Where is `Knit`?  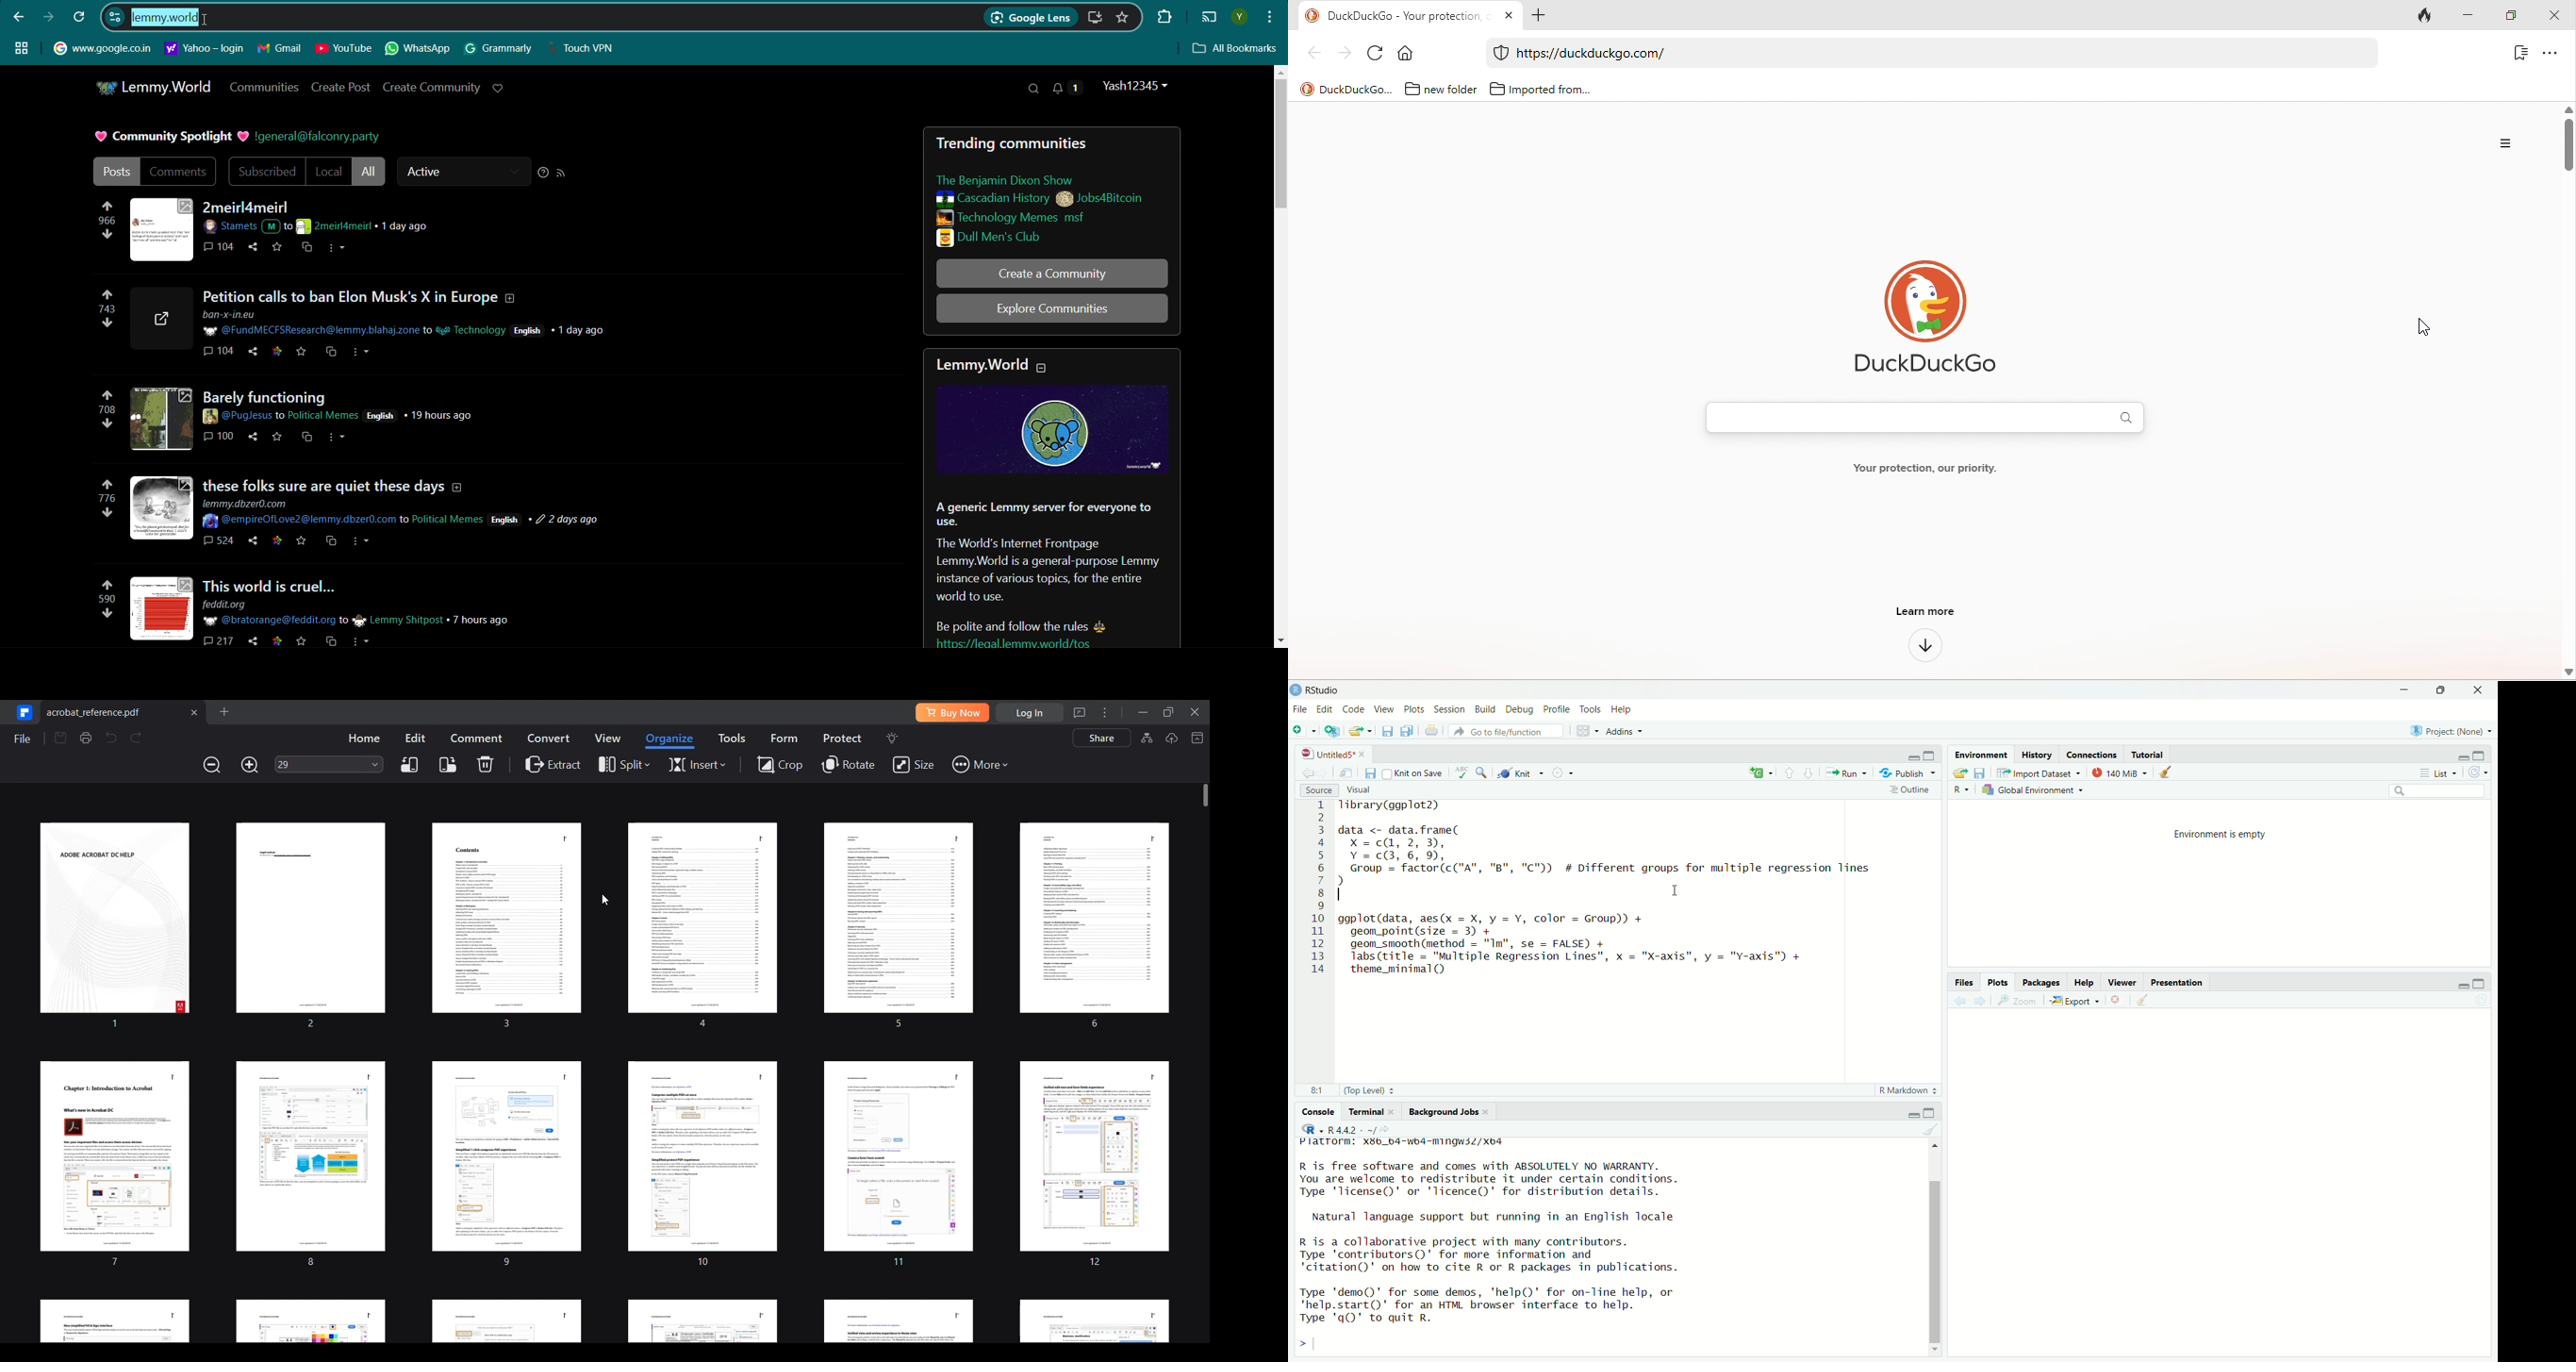
Knit is located at coordinates (1522, 773).